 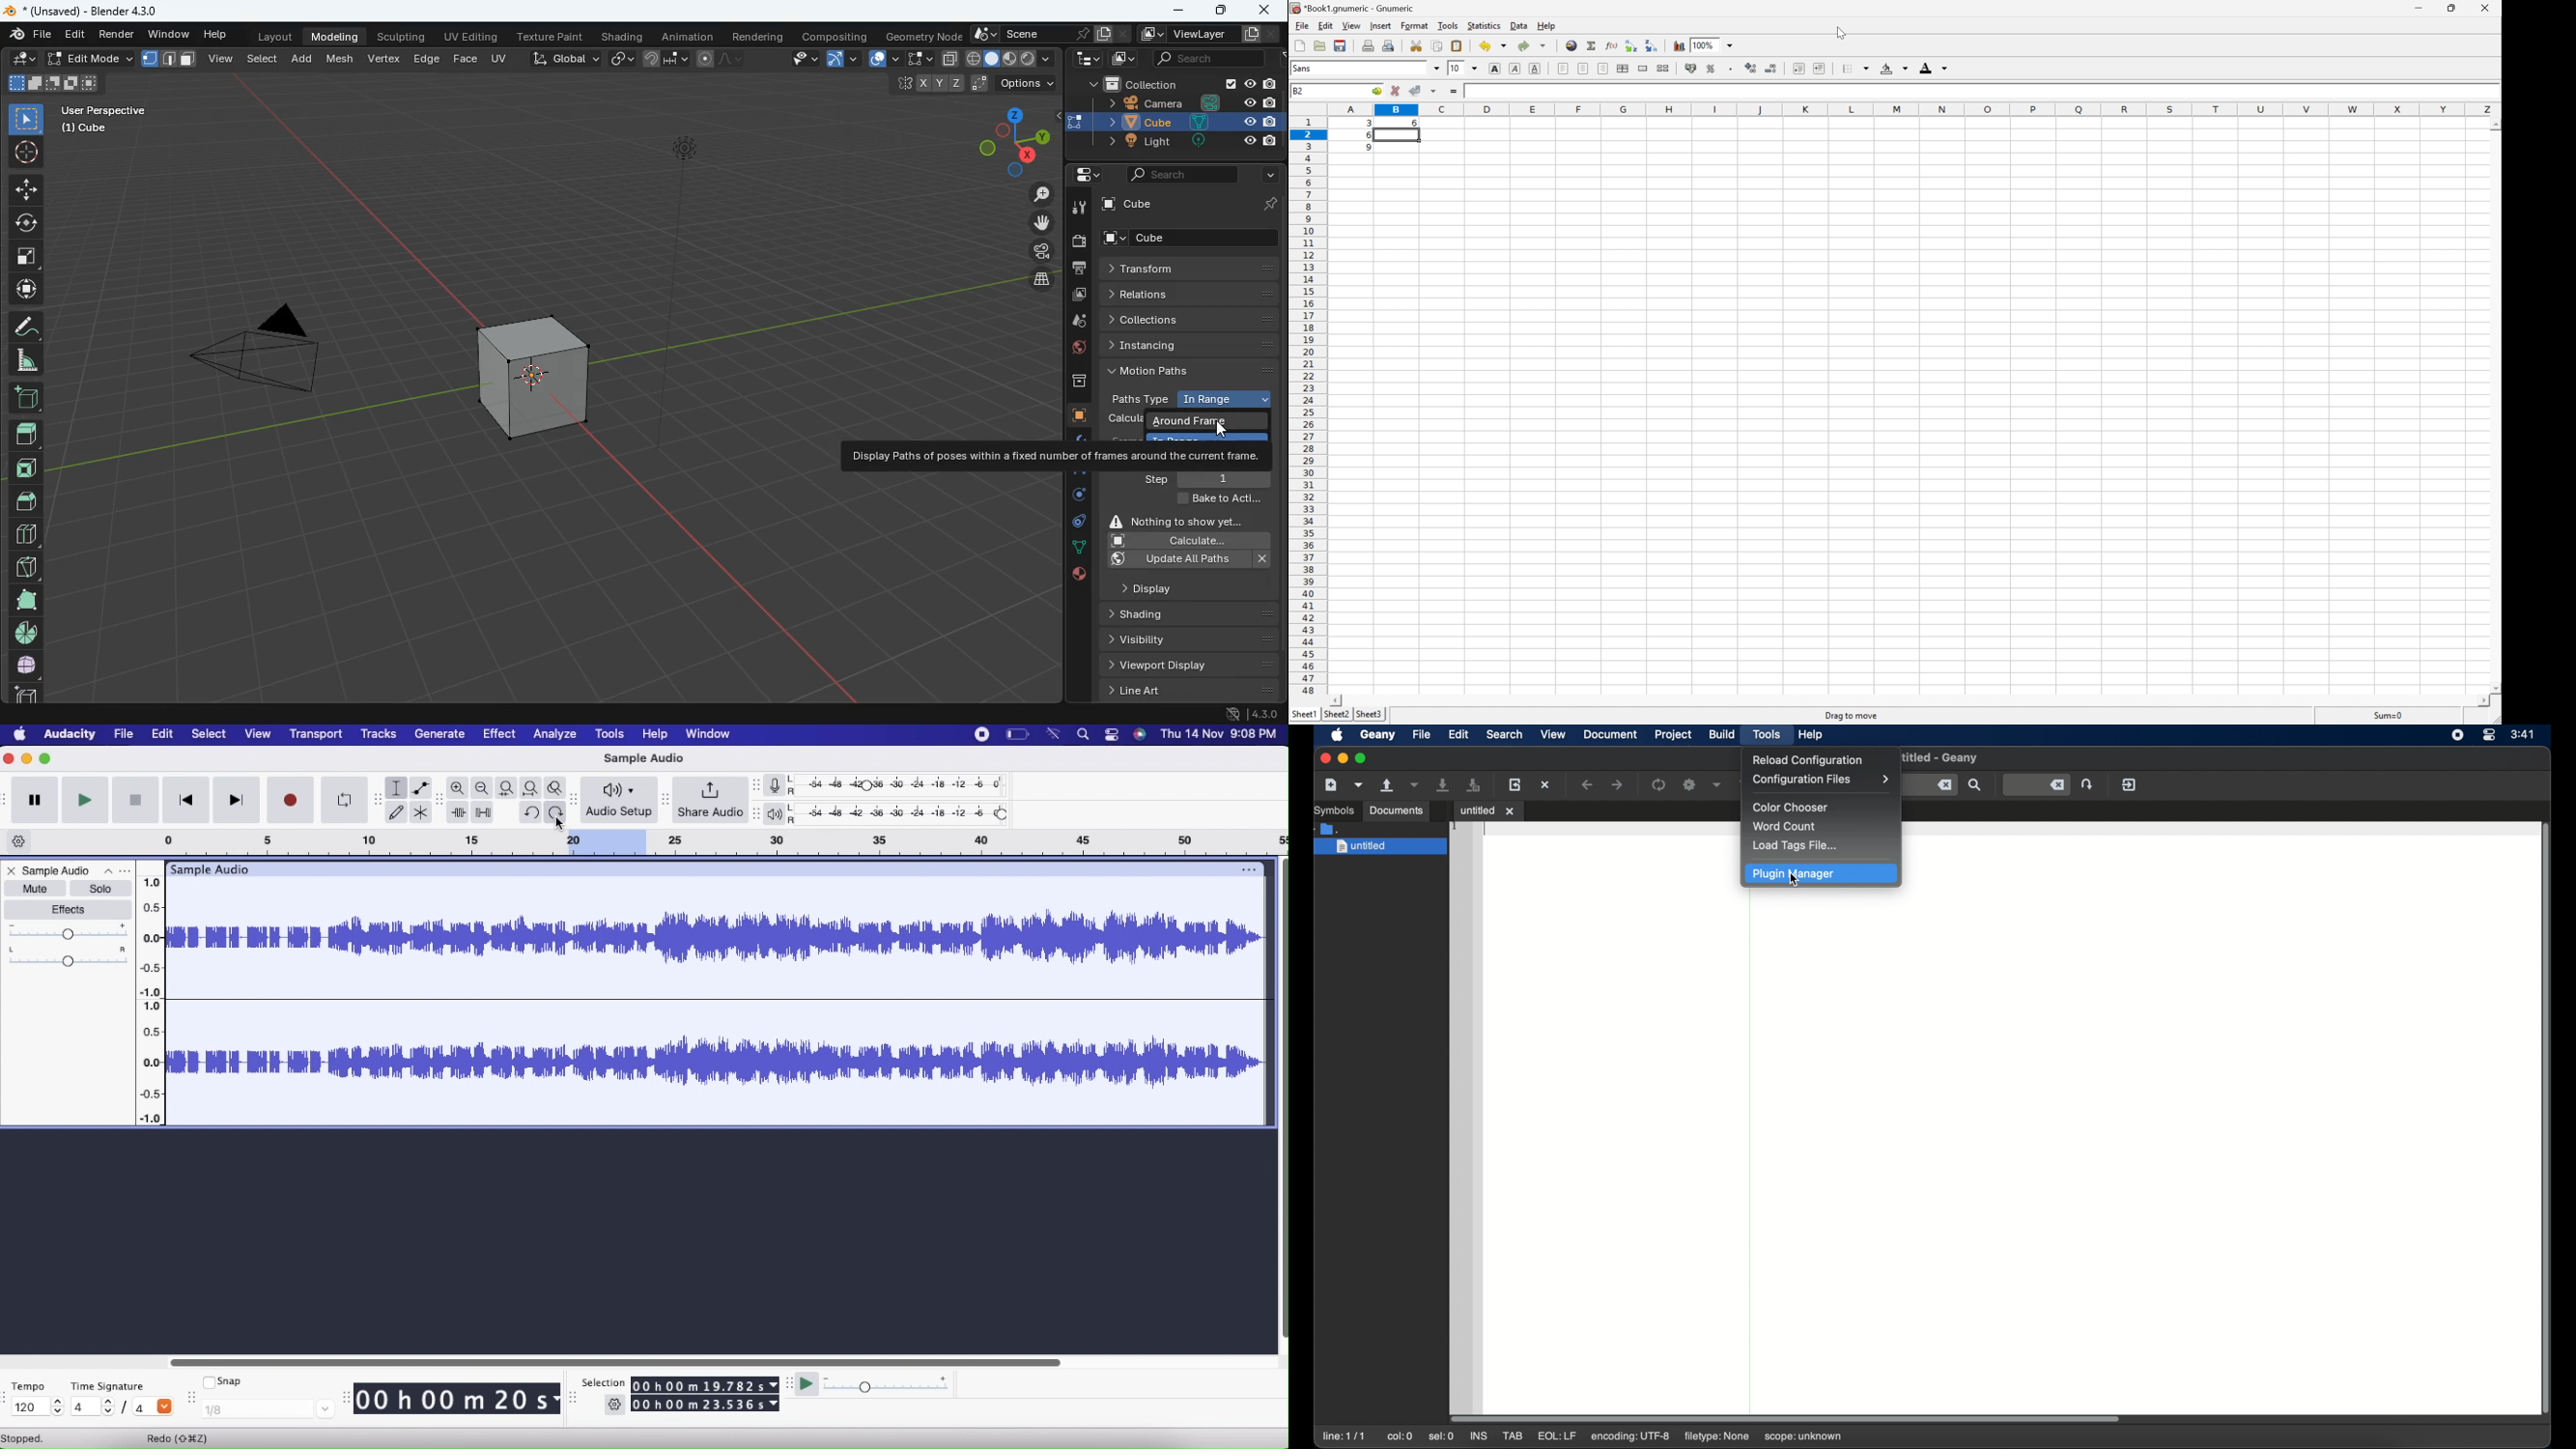 I want to click on 00 h 00 m 20 s, so click(x=458, y=1400).